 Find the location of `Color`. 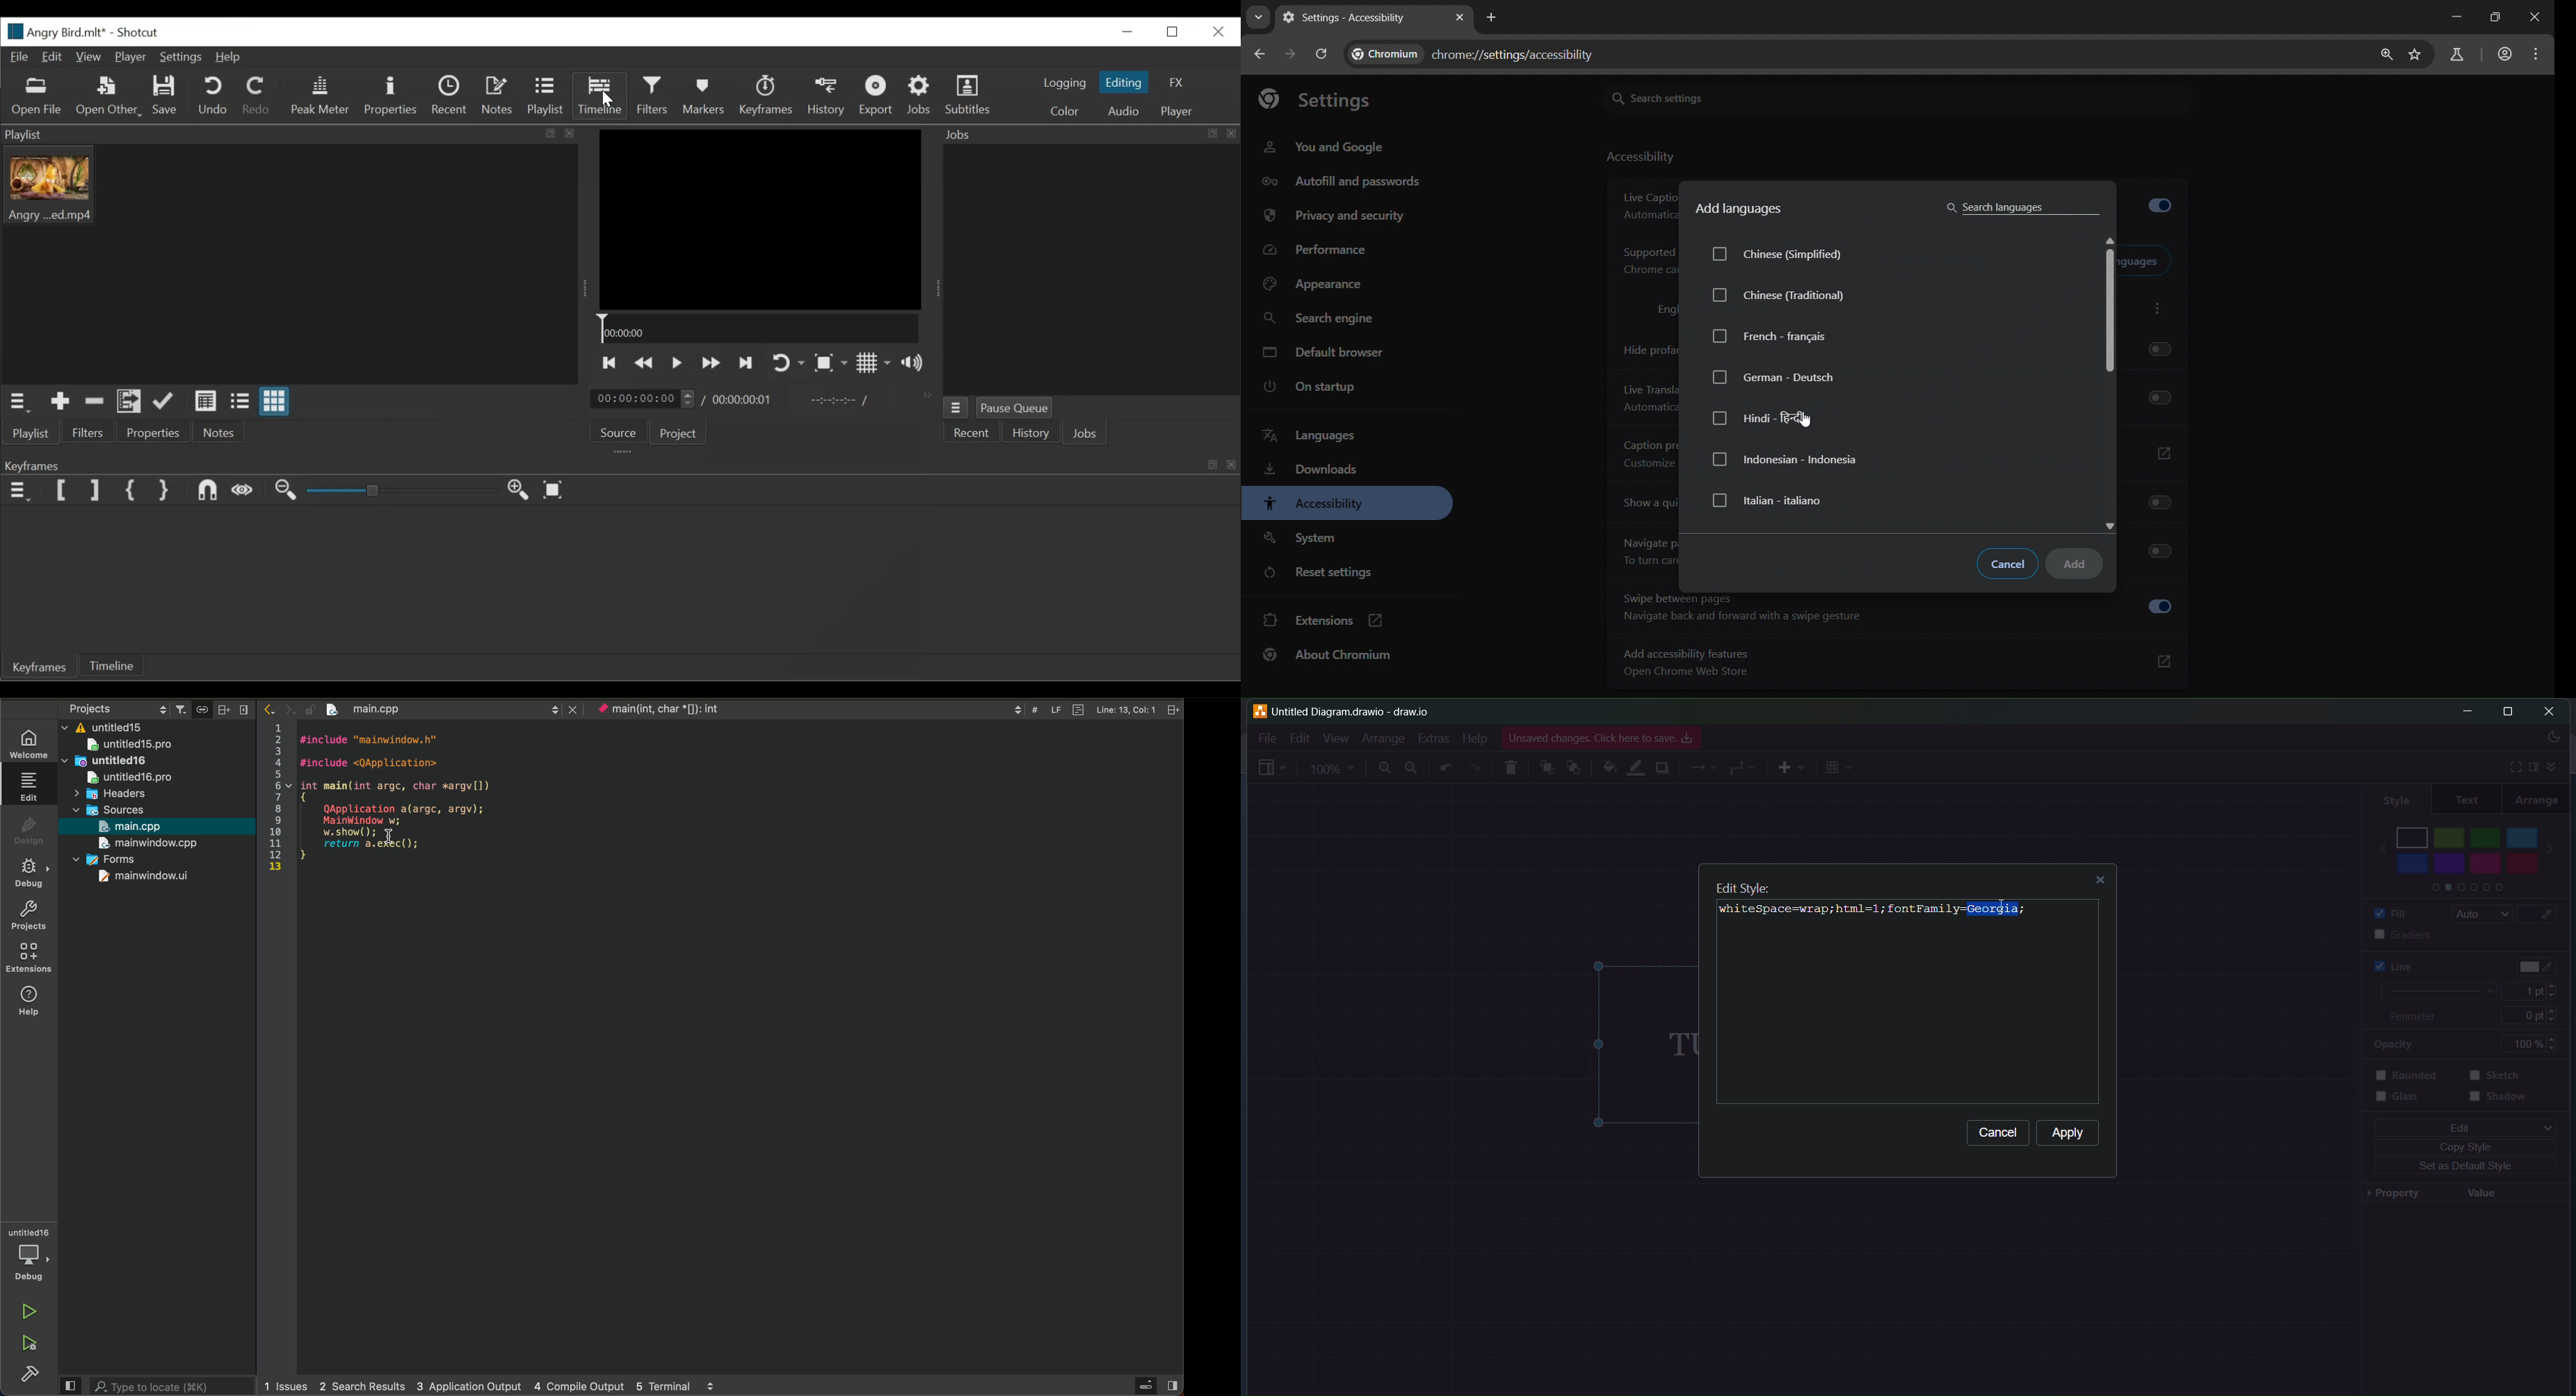

Color is located at coordinates (1069, 111).